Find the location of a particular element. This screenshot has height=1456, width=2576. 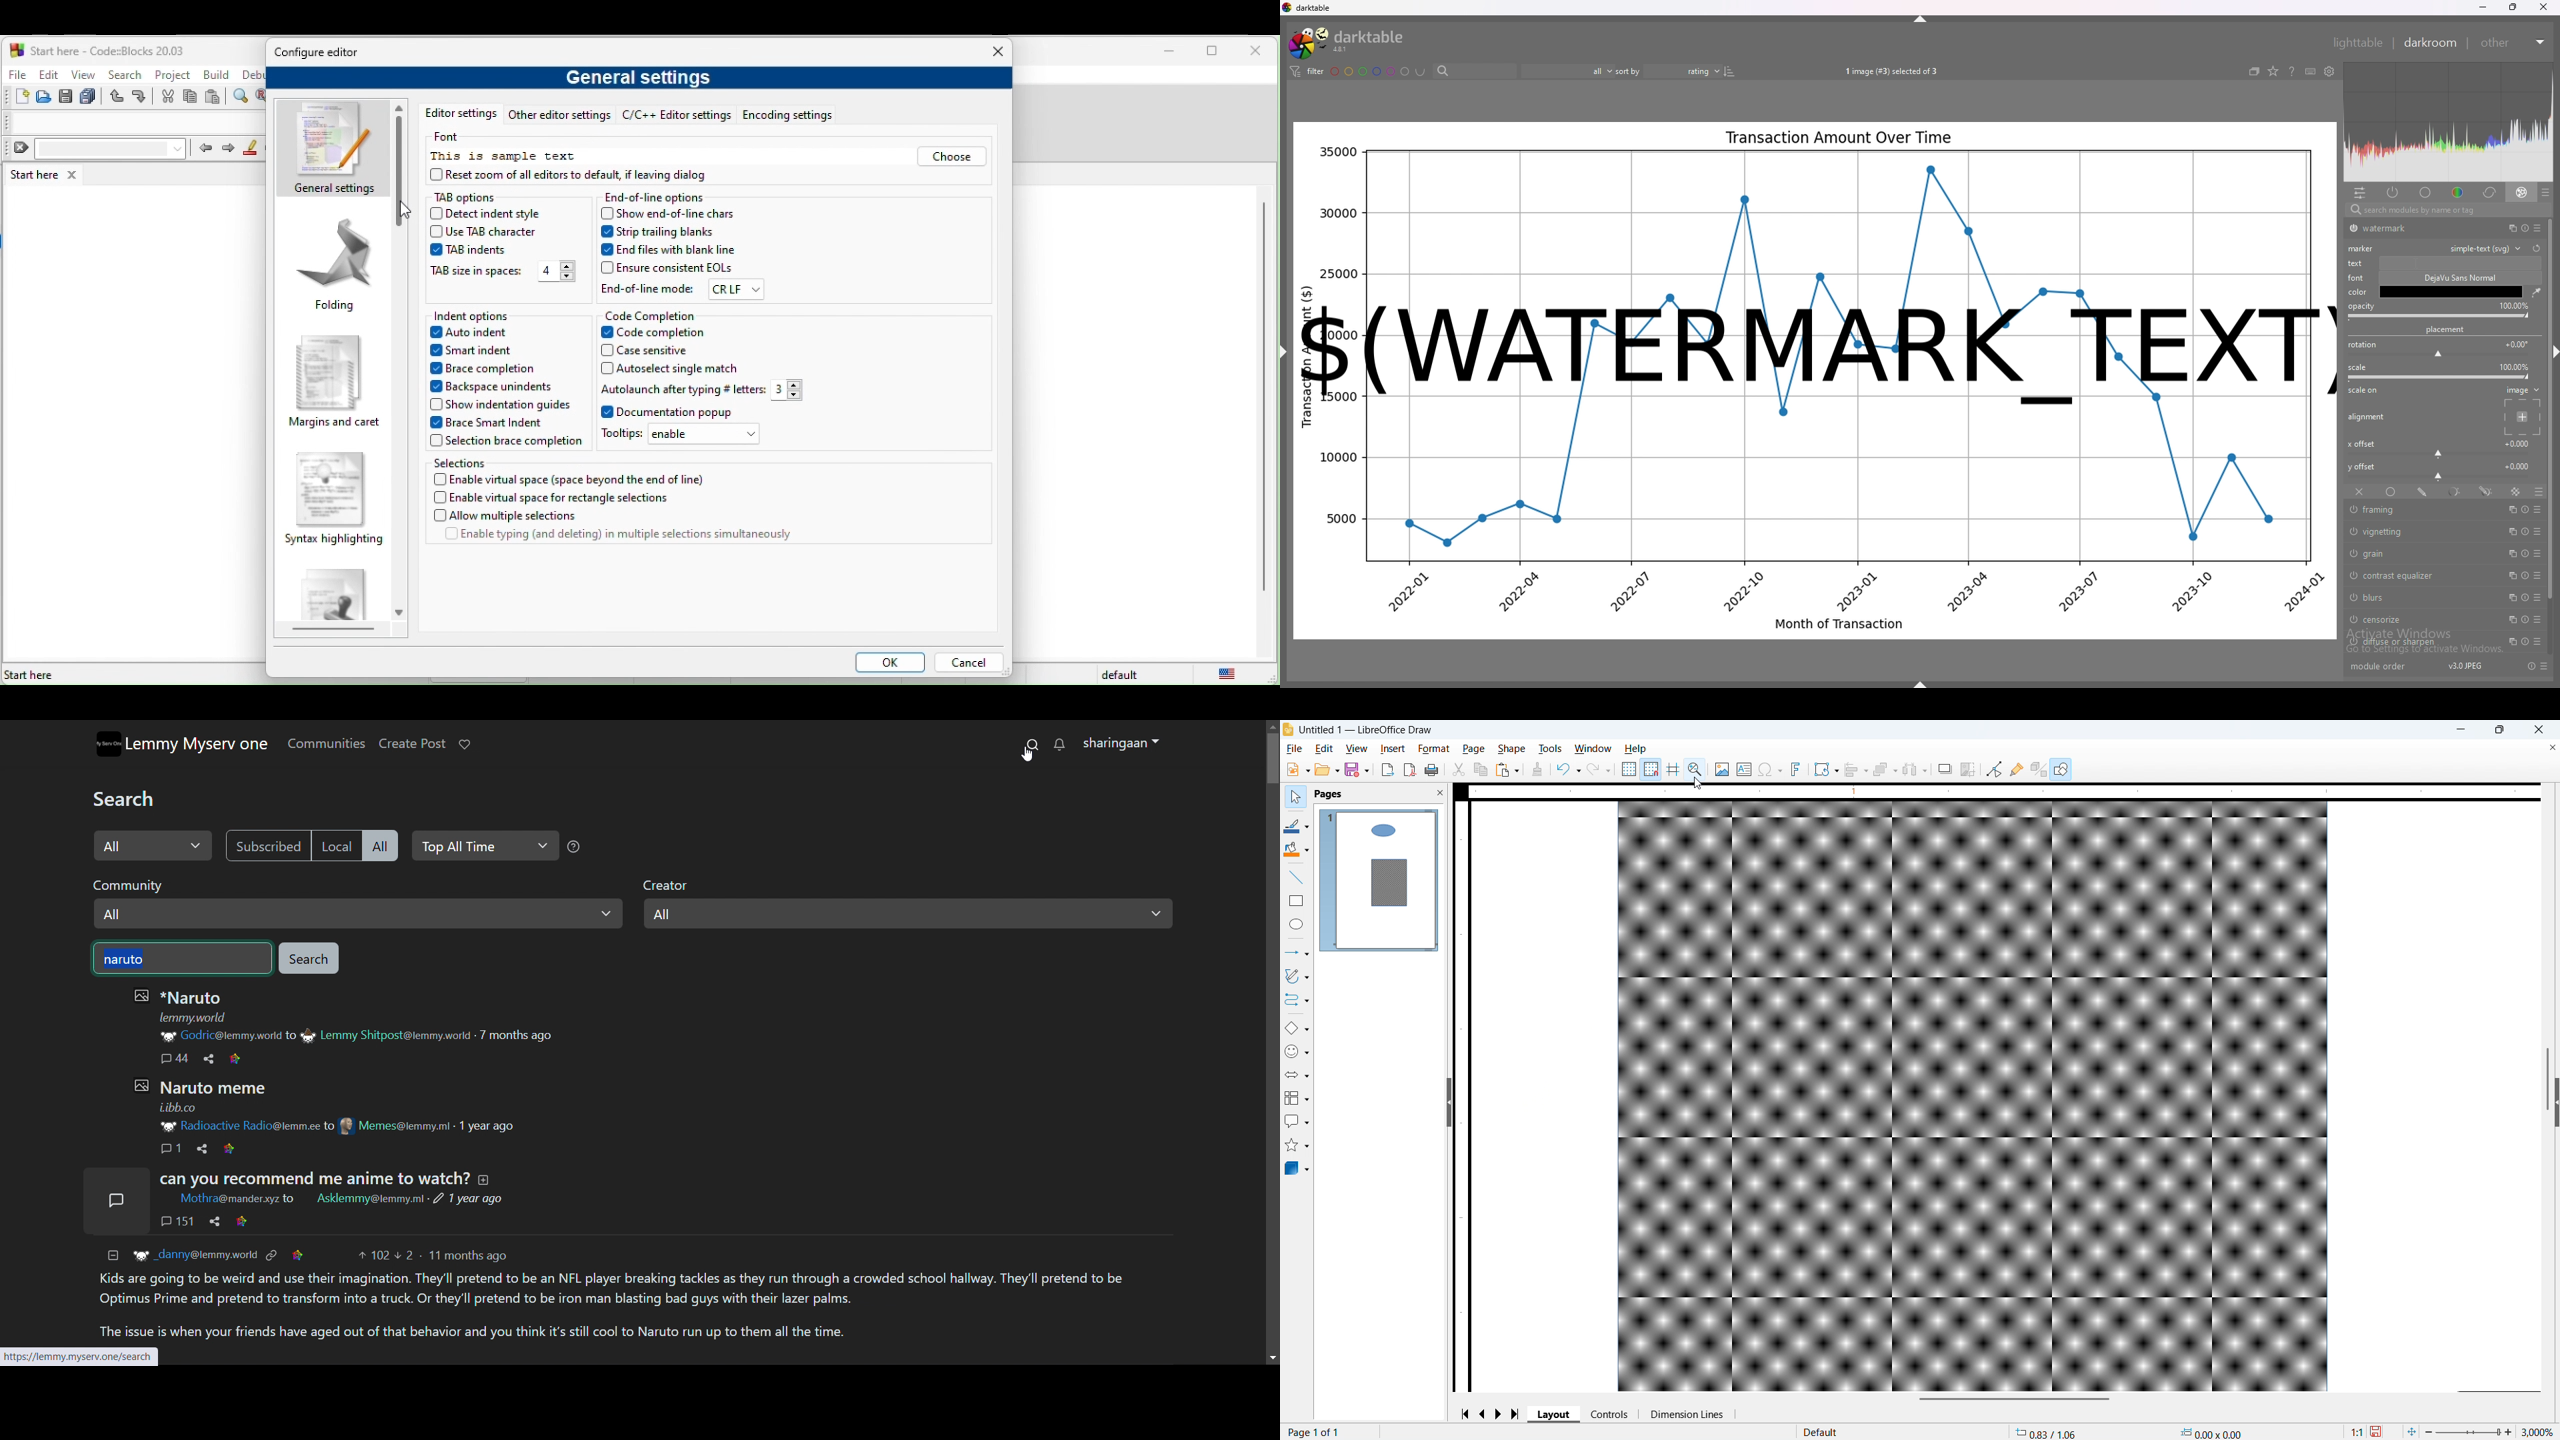

next  is located at coordinates (228, 149).